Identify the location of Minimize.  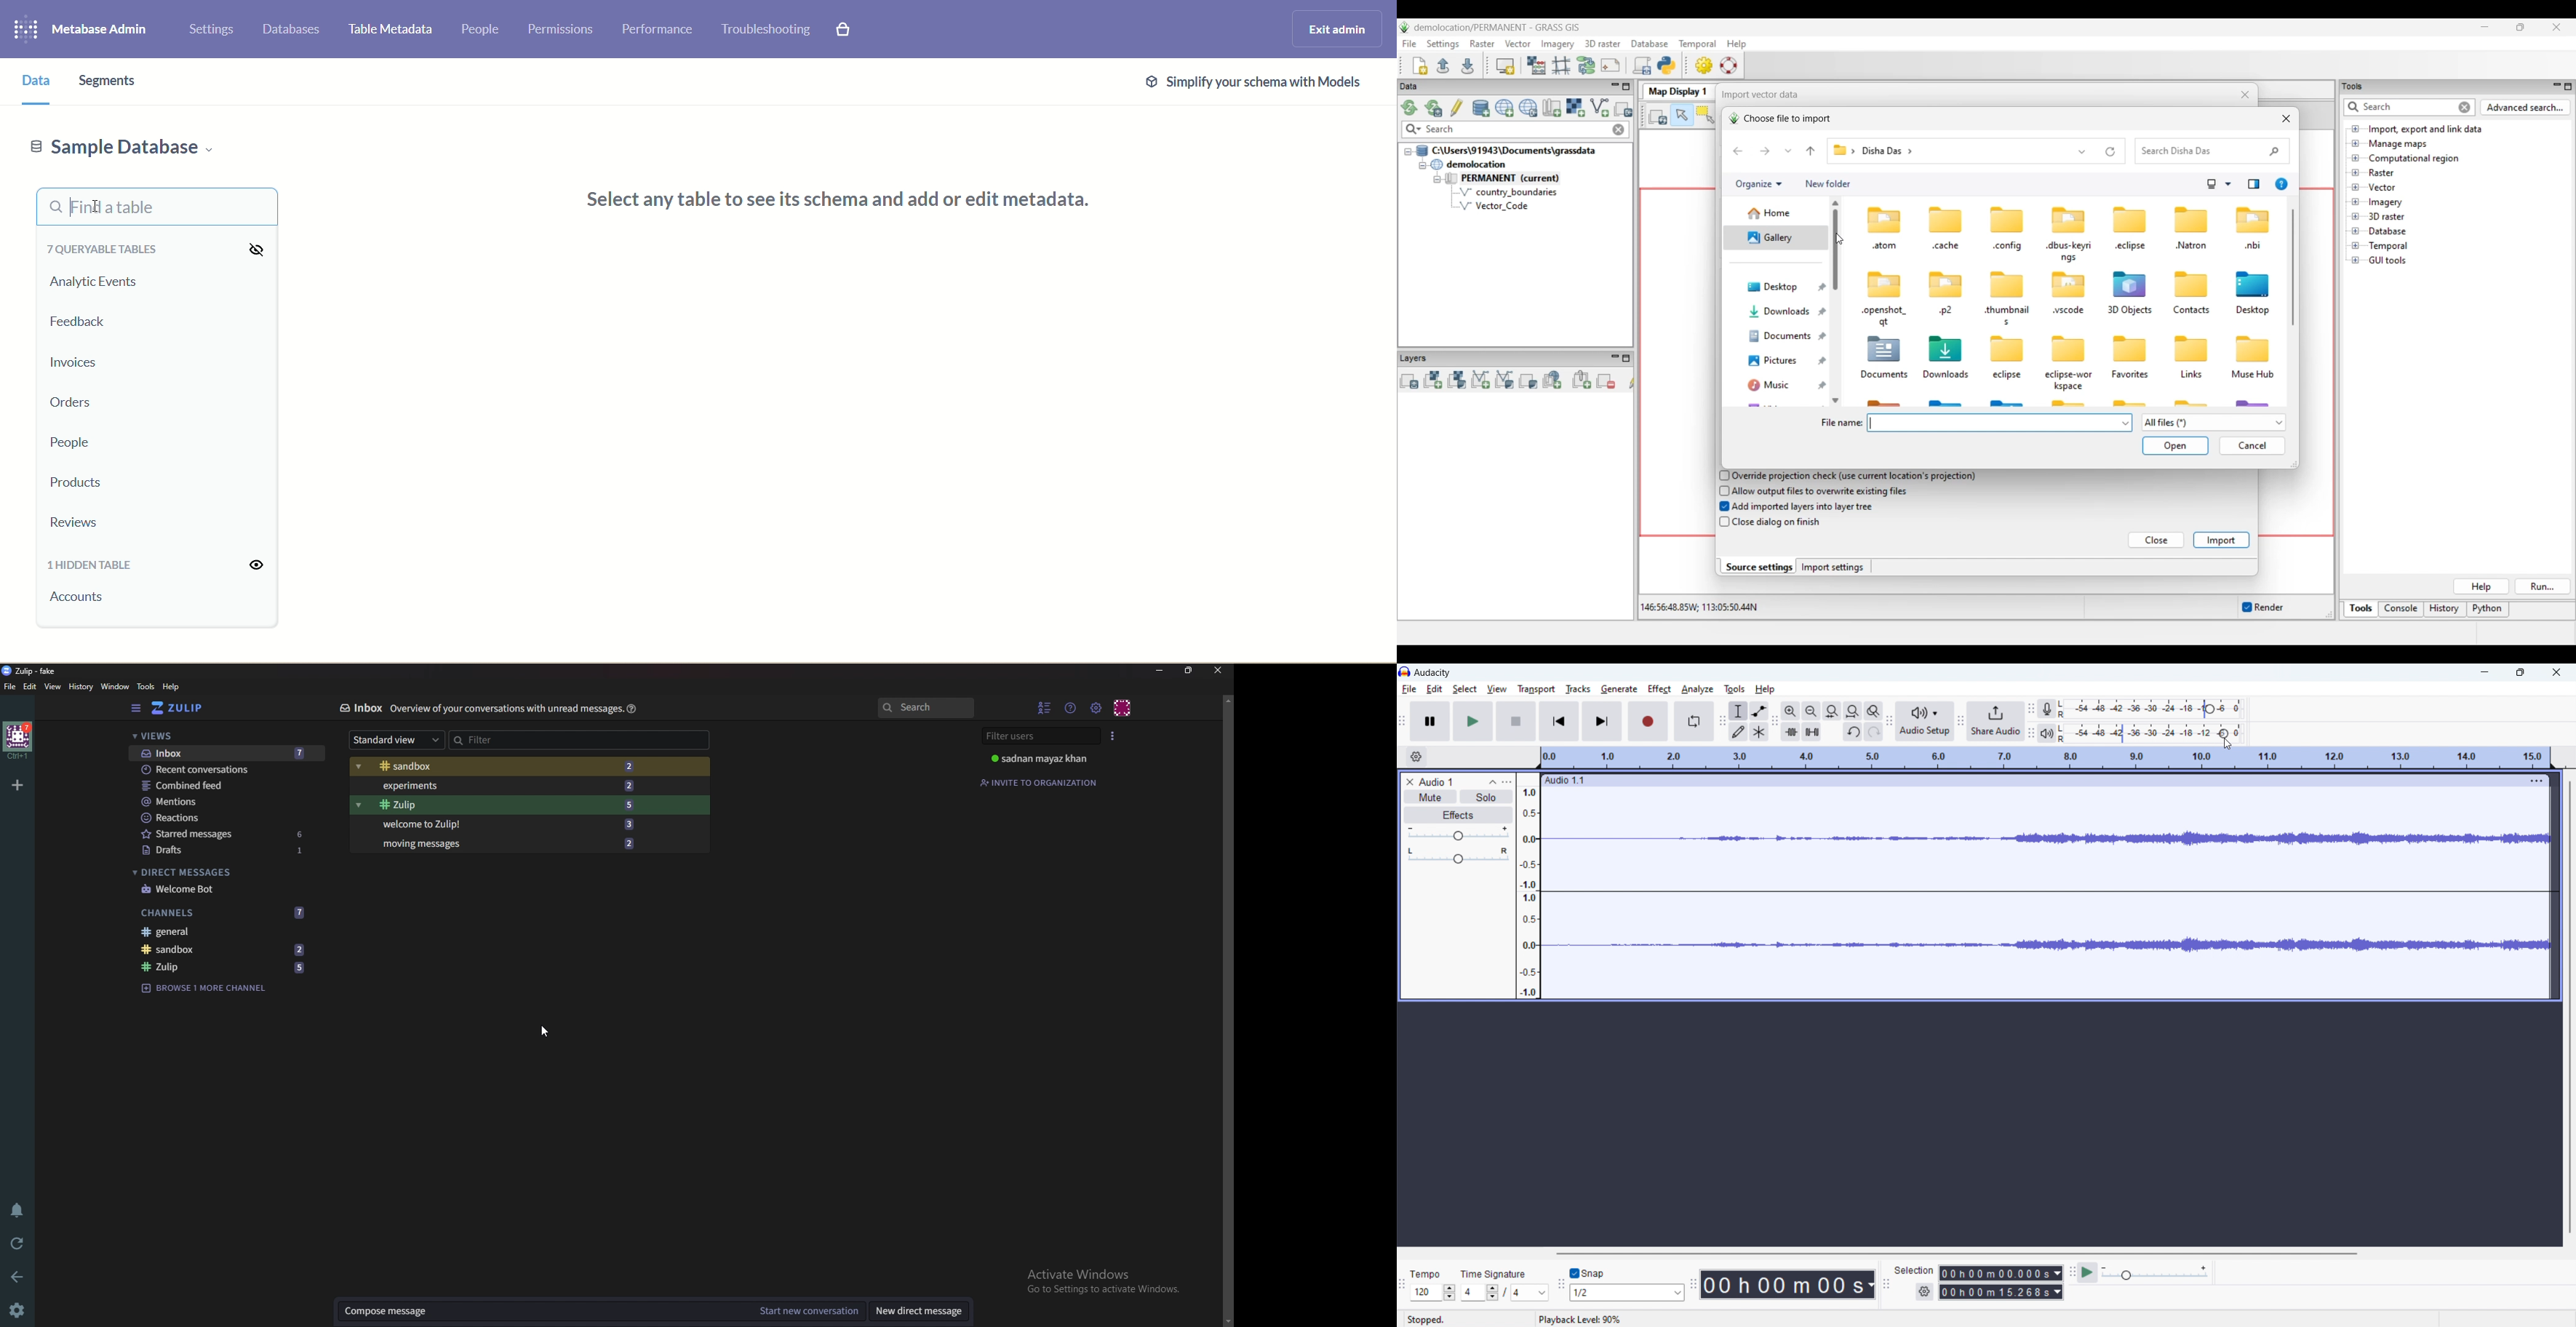
(1160, 670).